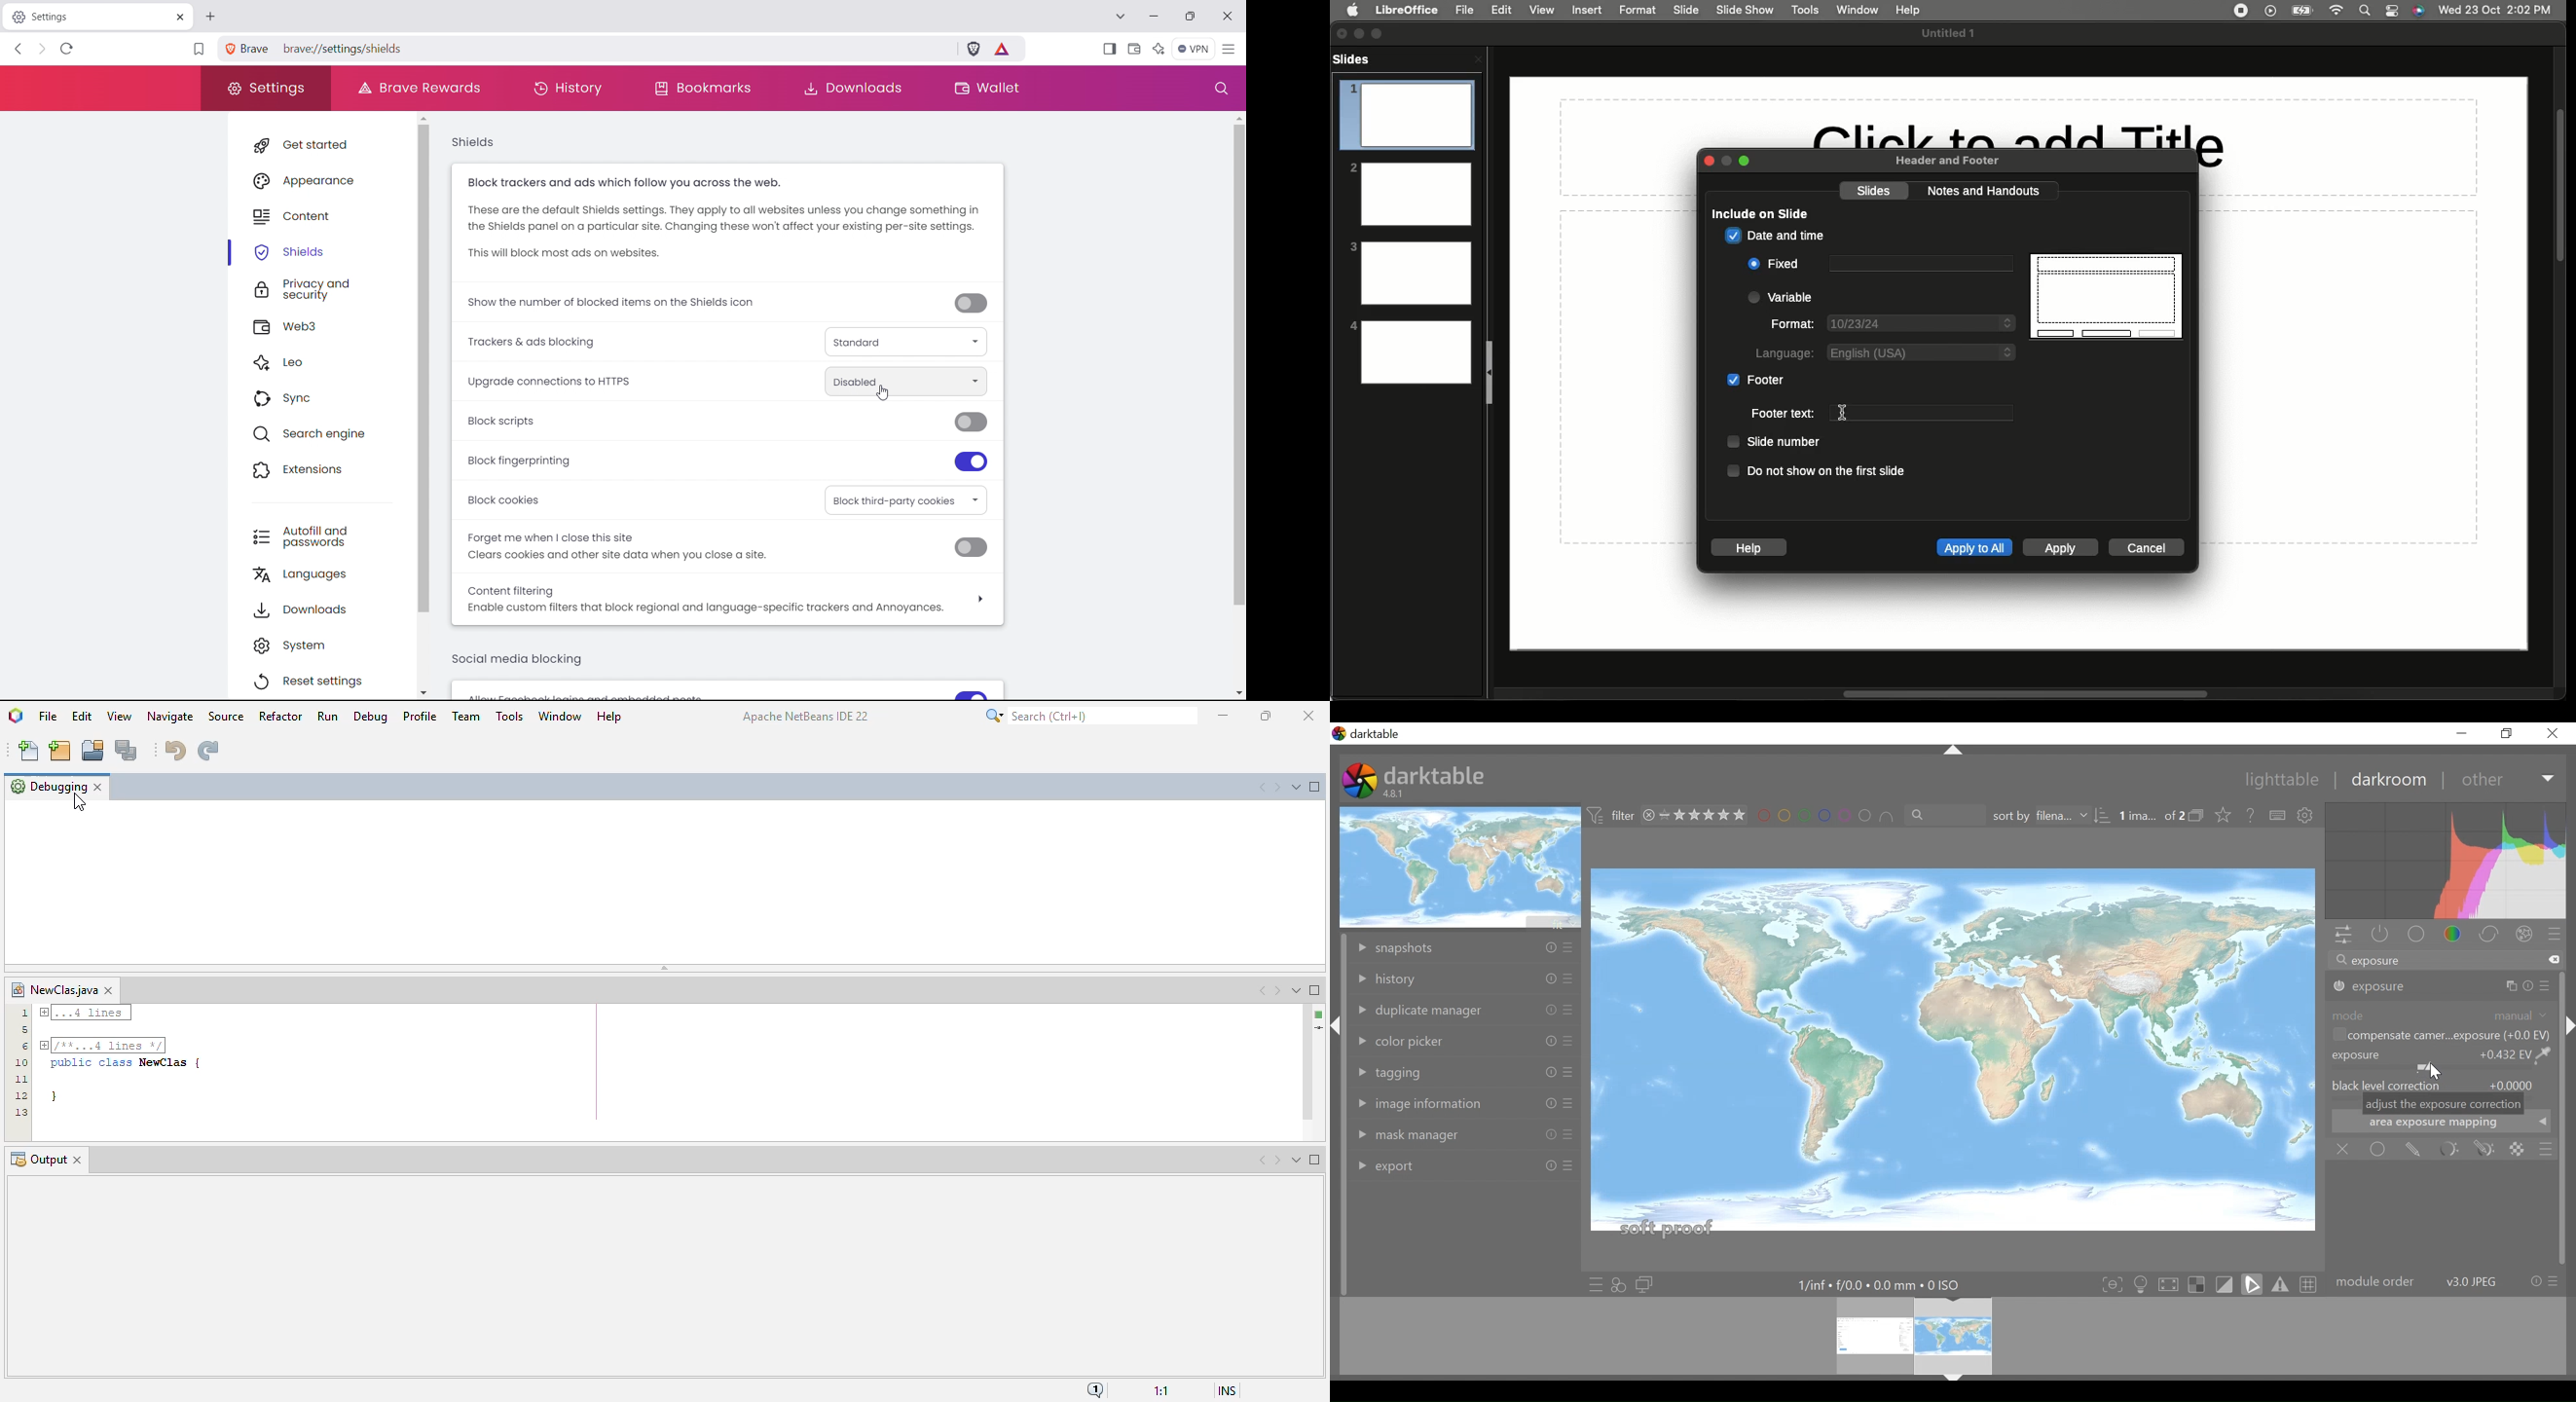  What do you see at coordinates (665, 880) in the screenshot?
I see `debugging window` at bounding box center [665, 880].